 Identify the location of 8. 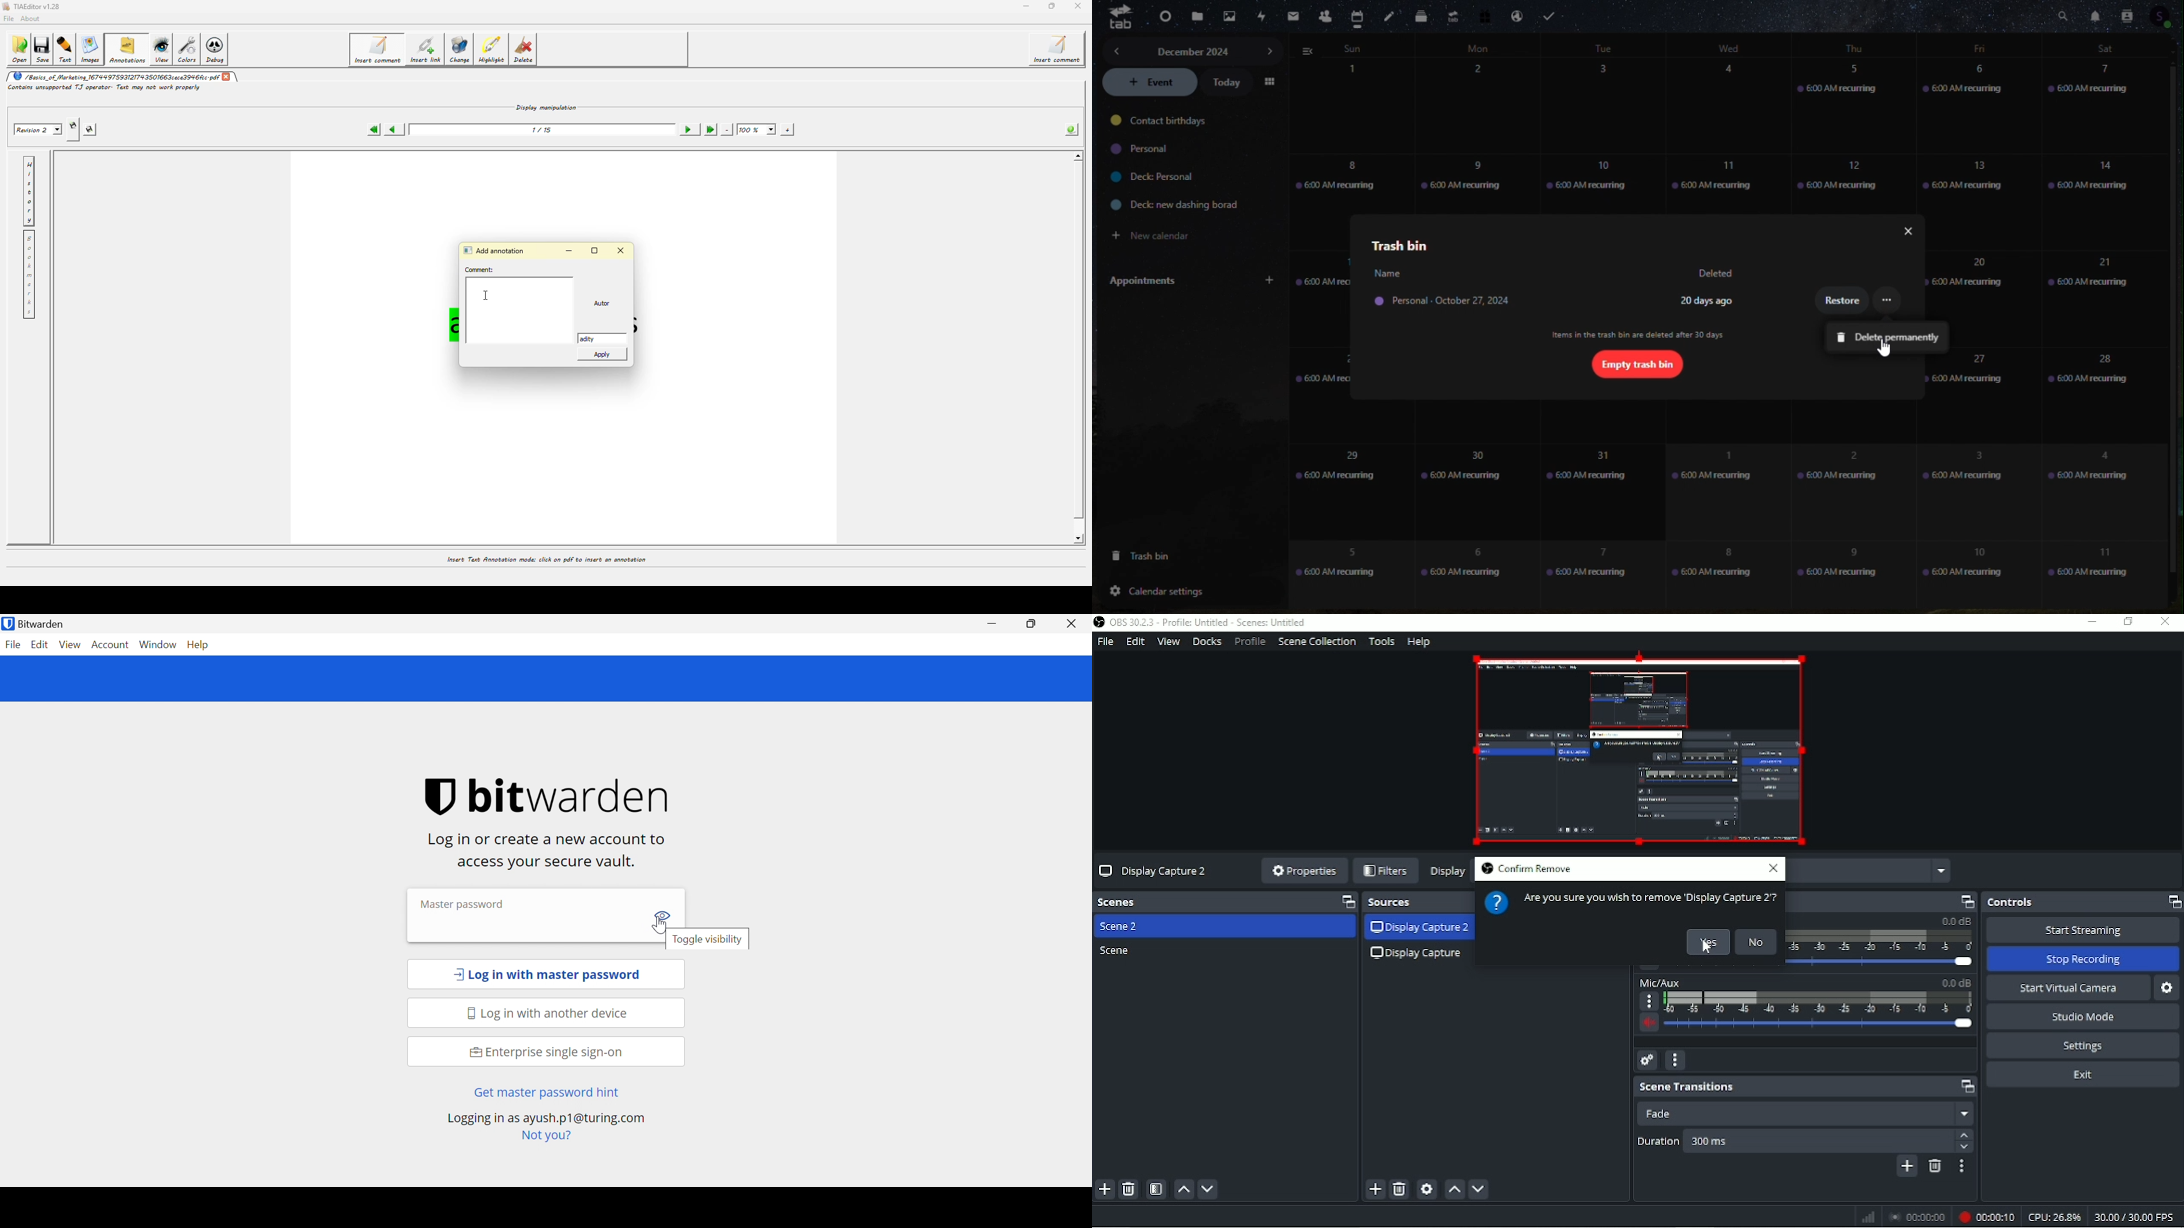
(1336, 181).